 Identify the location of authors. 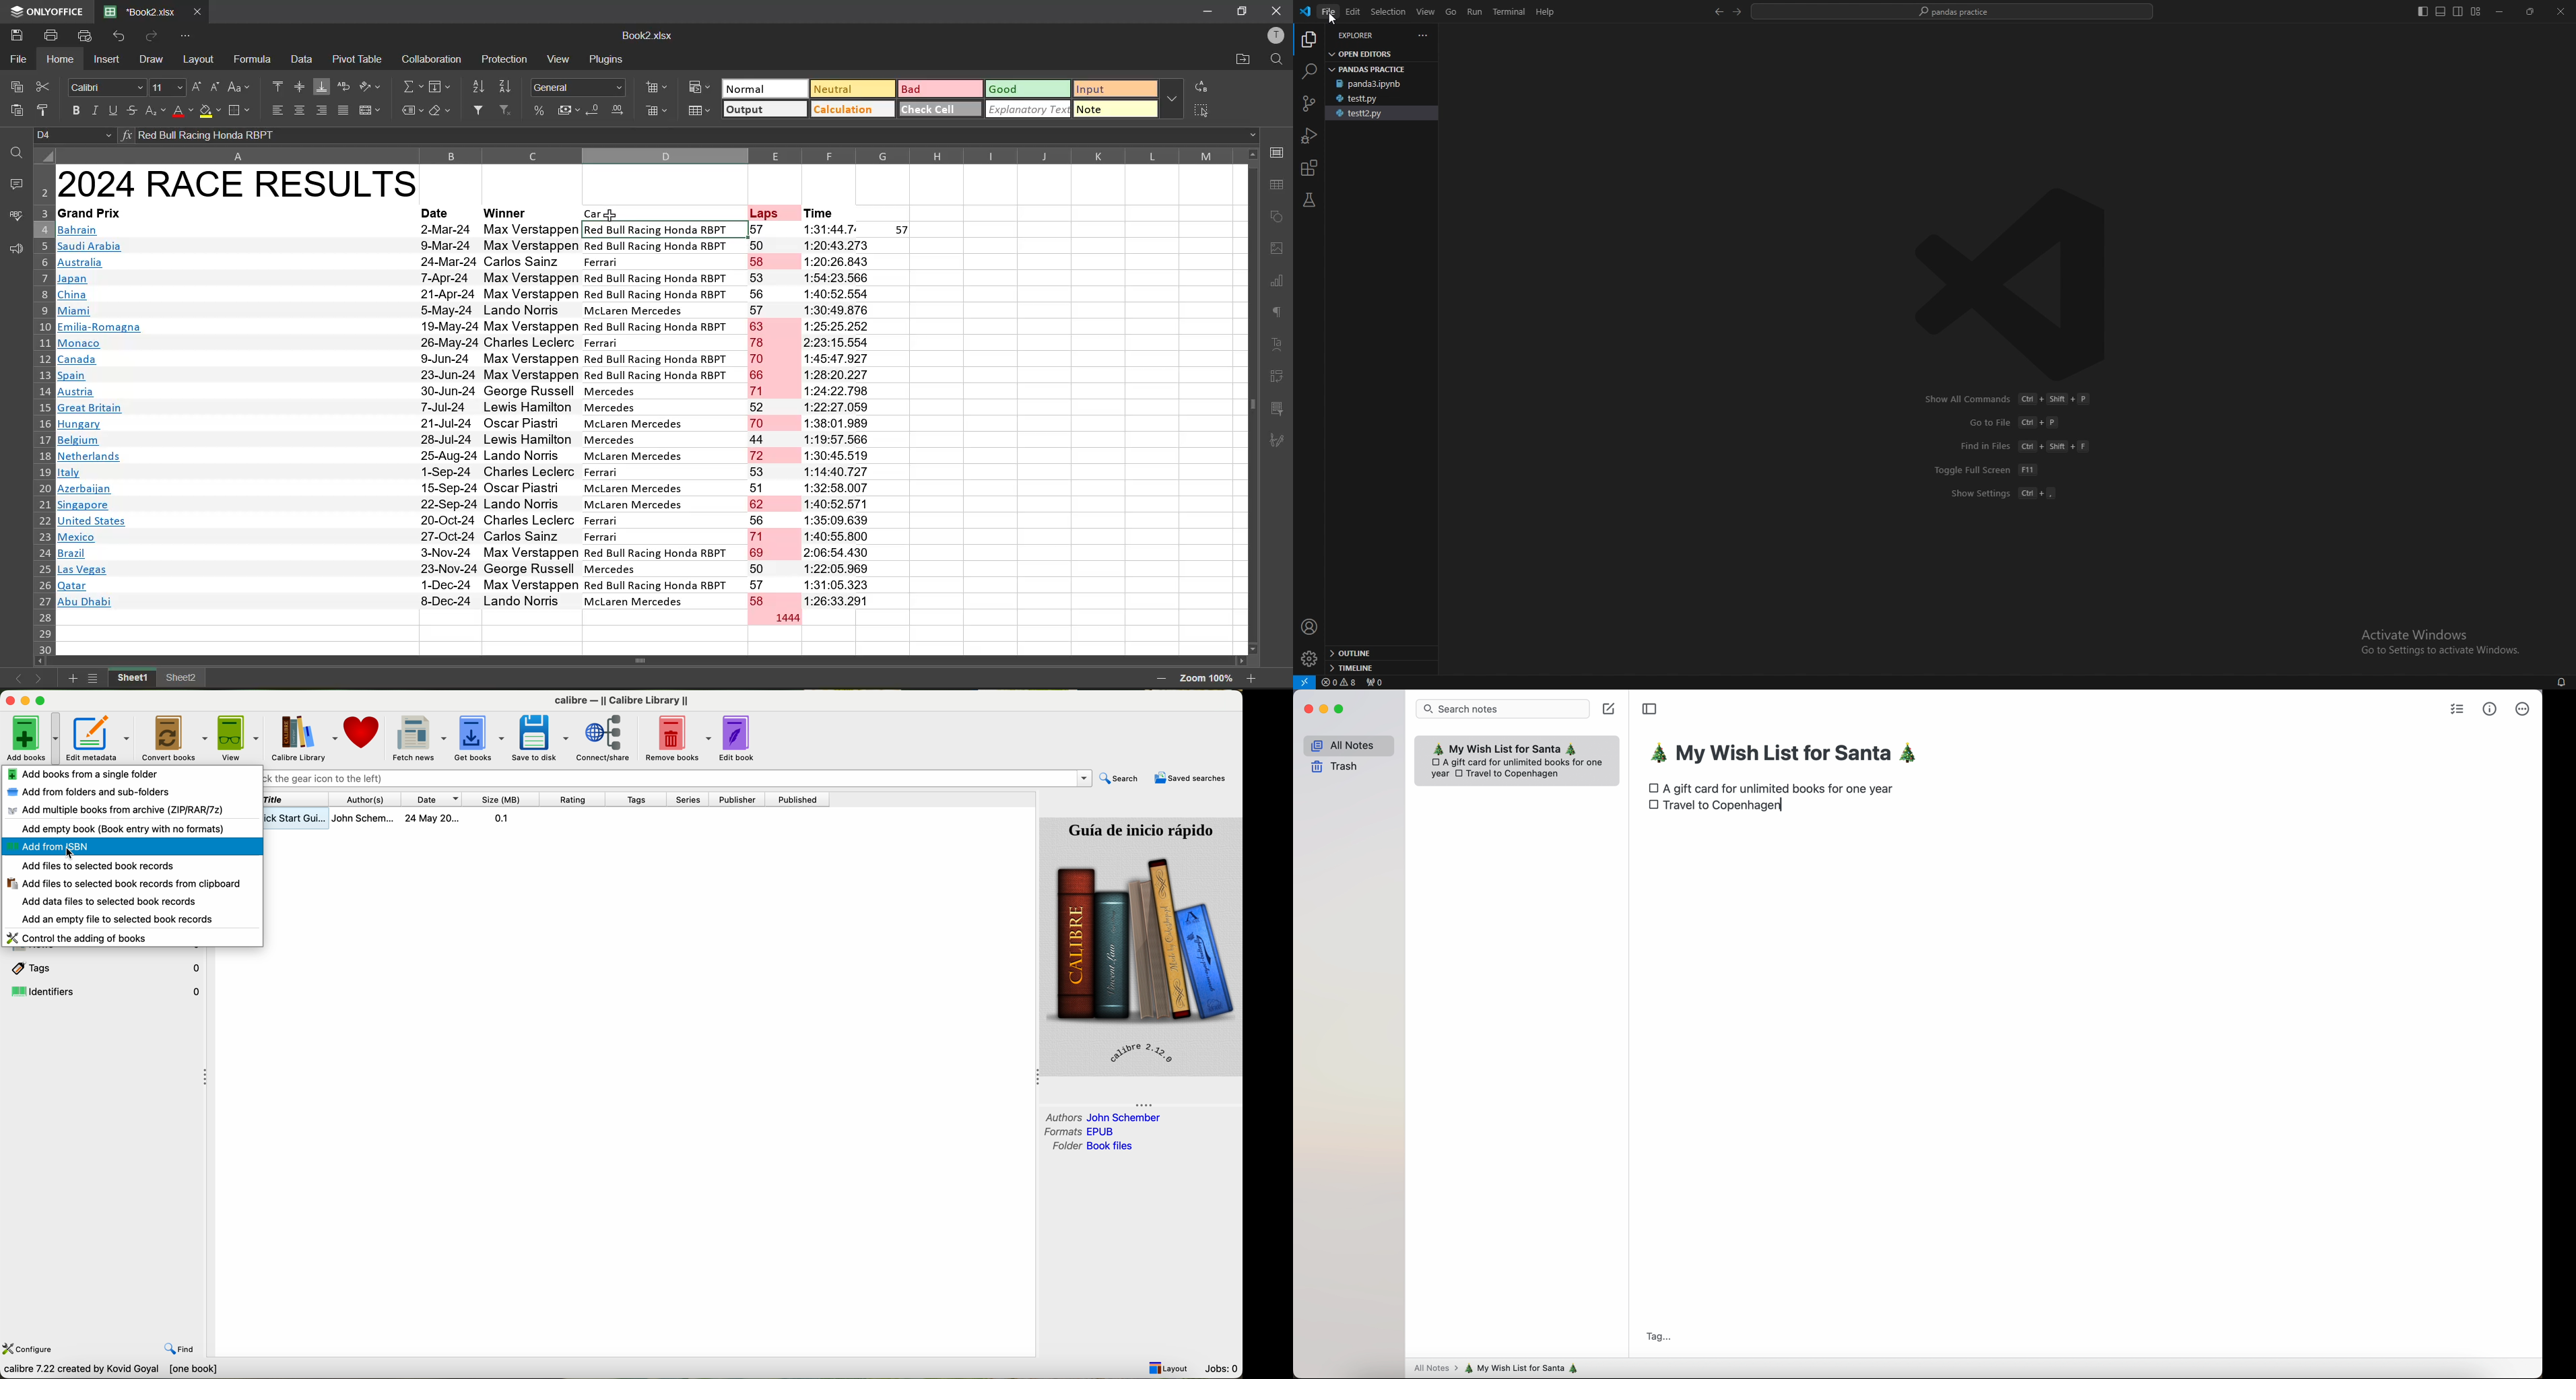
(1103, 1116).